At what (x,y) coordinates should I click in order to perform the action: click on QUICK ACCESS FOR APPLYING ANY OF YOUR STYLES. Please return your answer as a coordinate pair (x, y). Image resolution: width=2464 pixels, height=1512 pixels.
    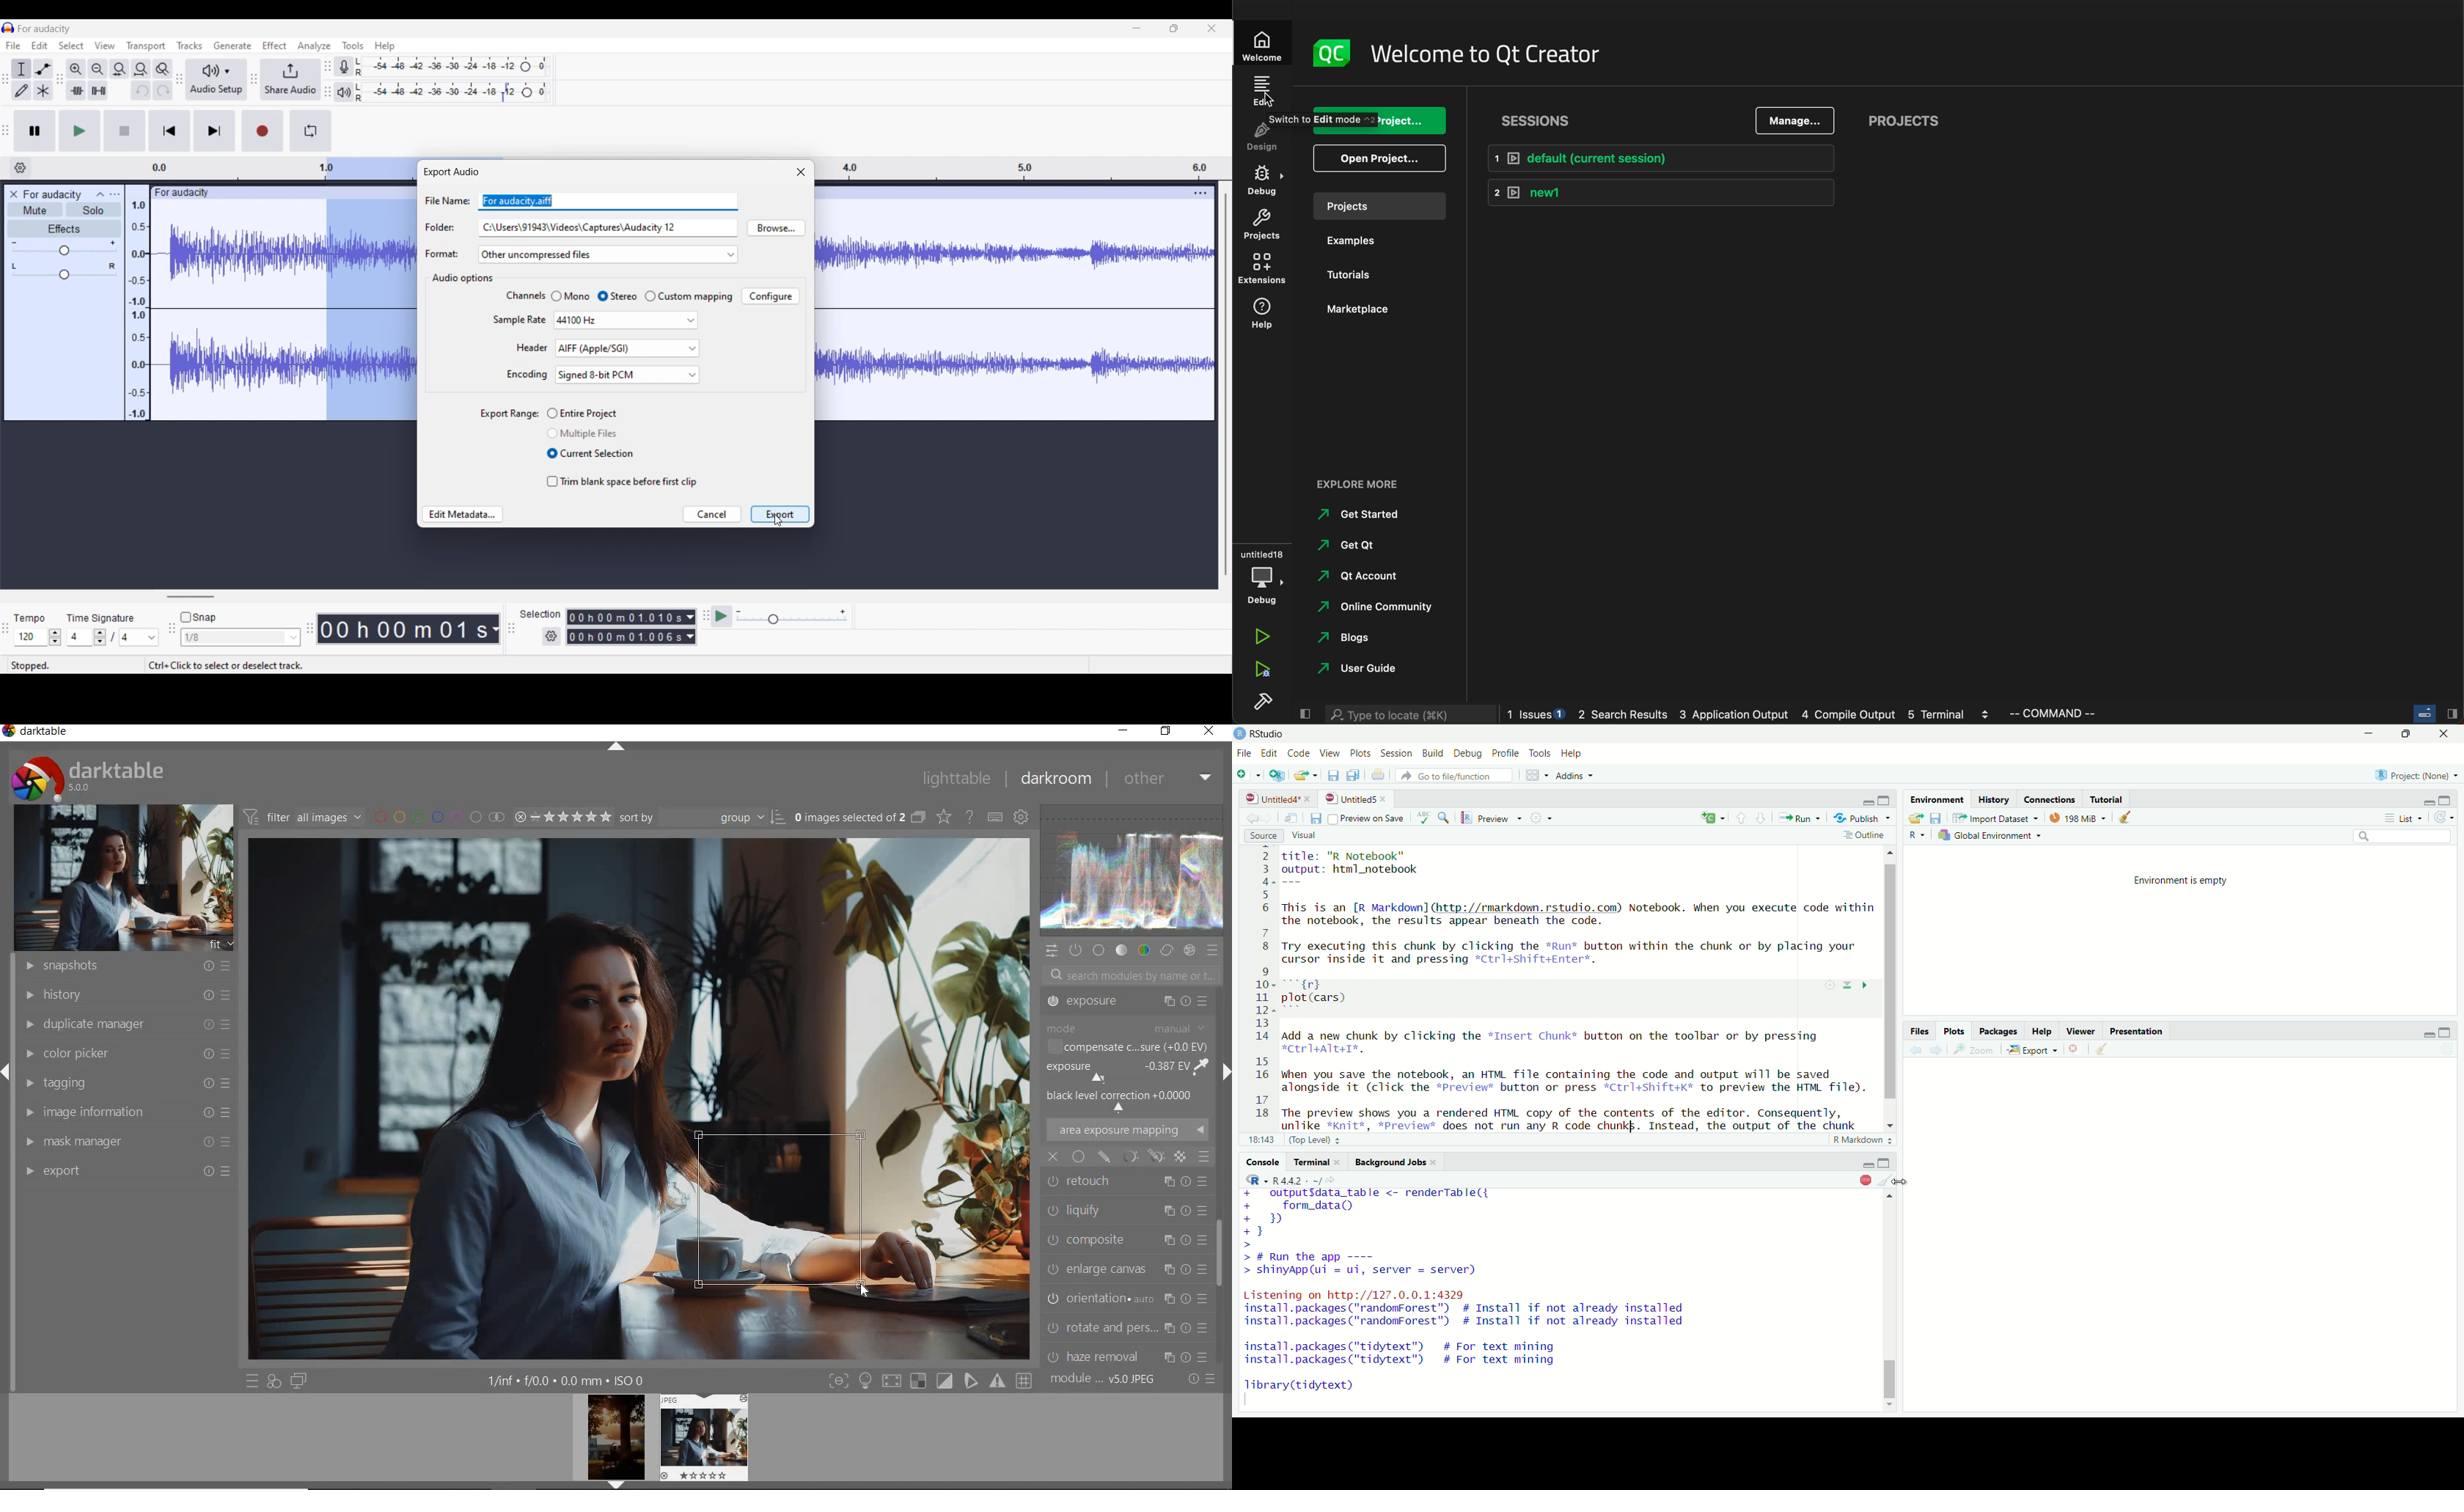
    Looking at the image, I should click on (274, 1381).